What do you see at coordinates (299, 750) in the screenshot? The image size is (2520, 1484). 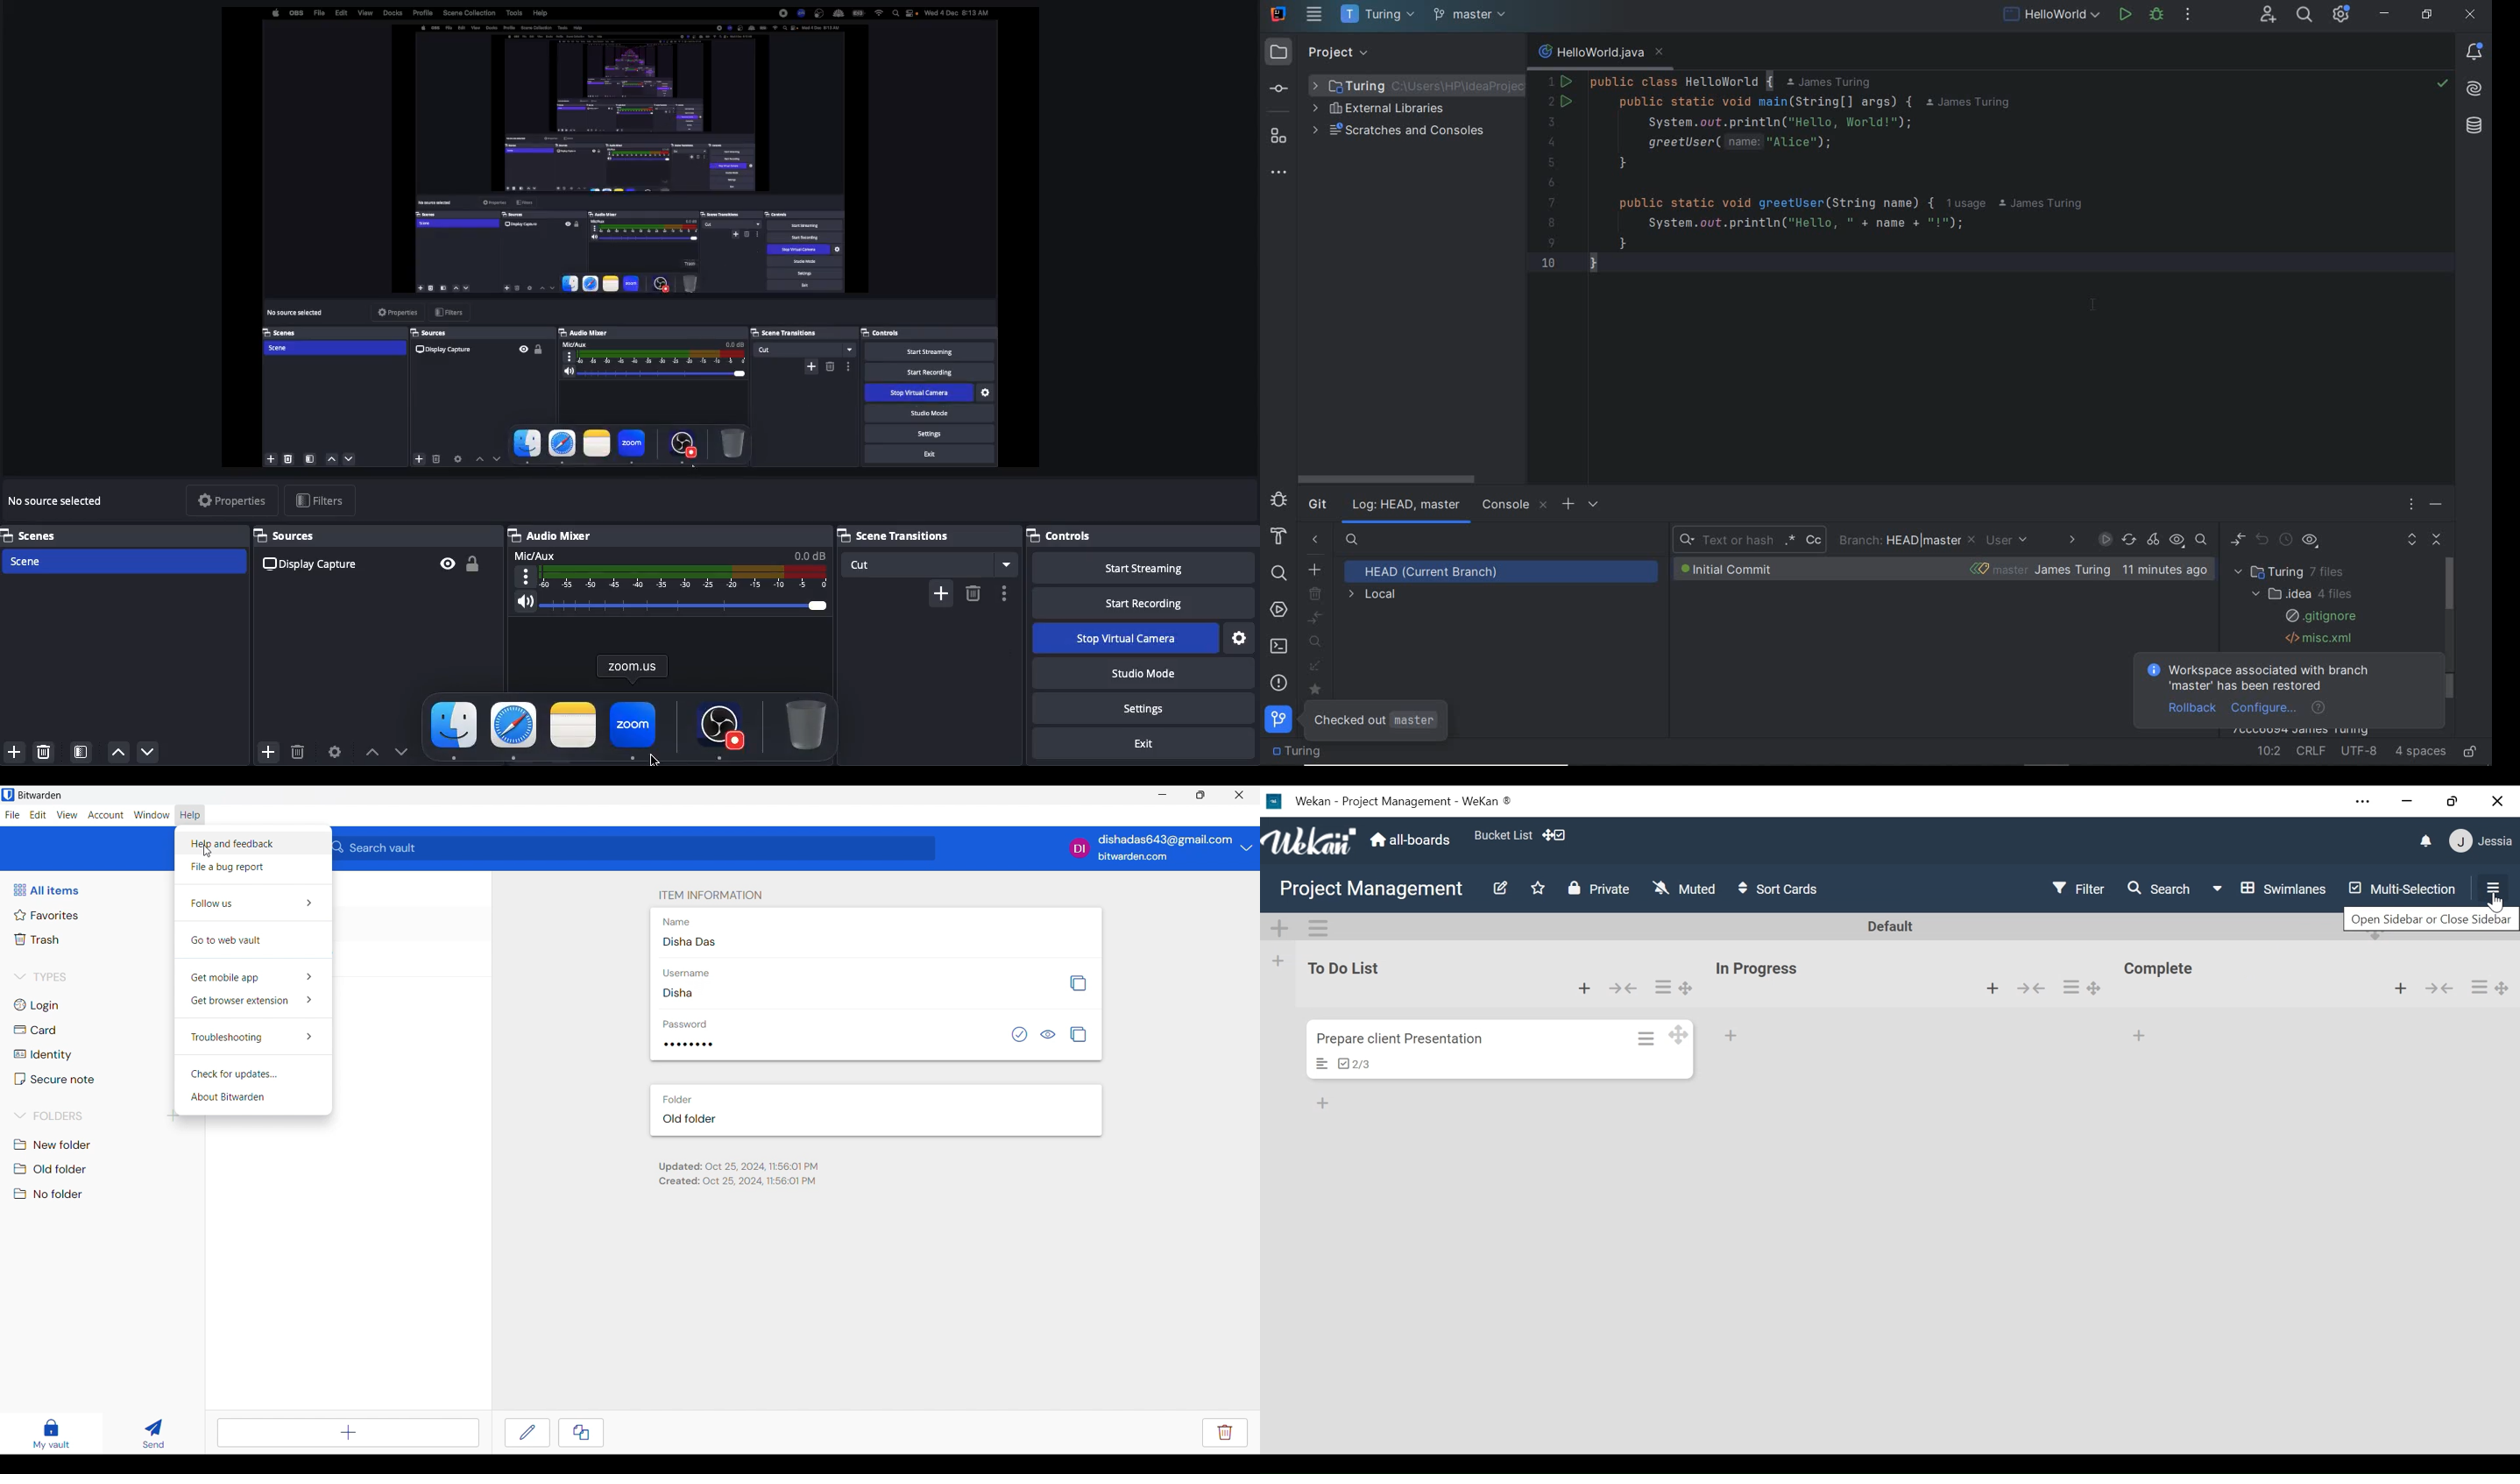 I see `delete` at bounding box center [299, 750].